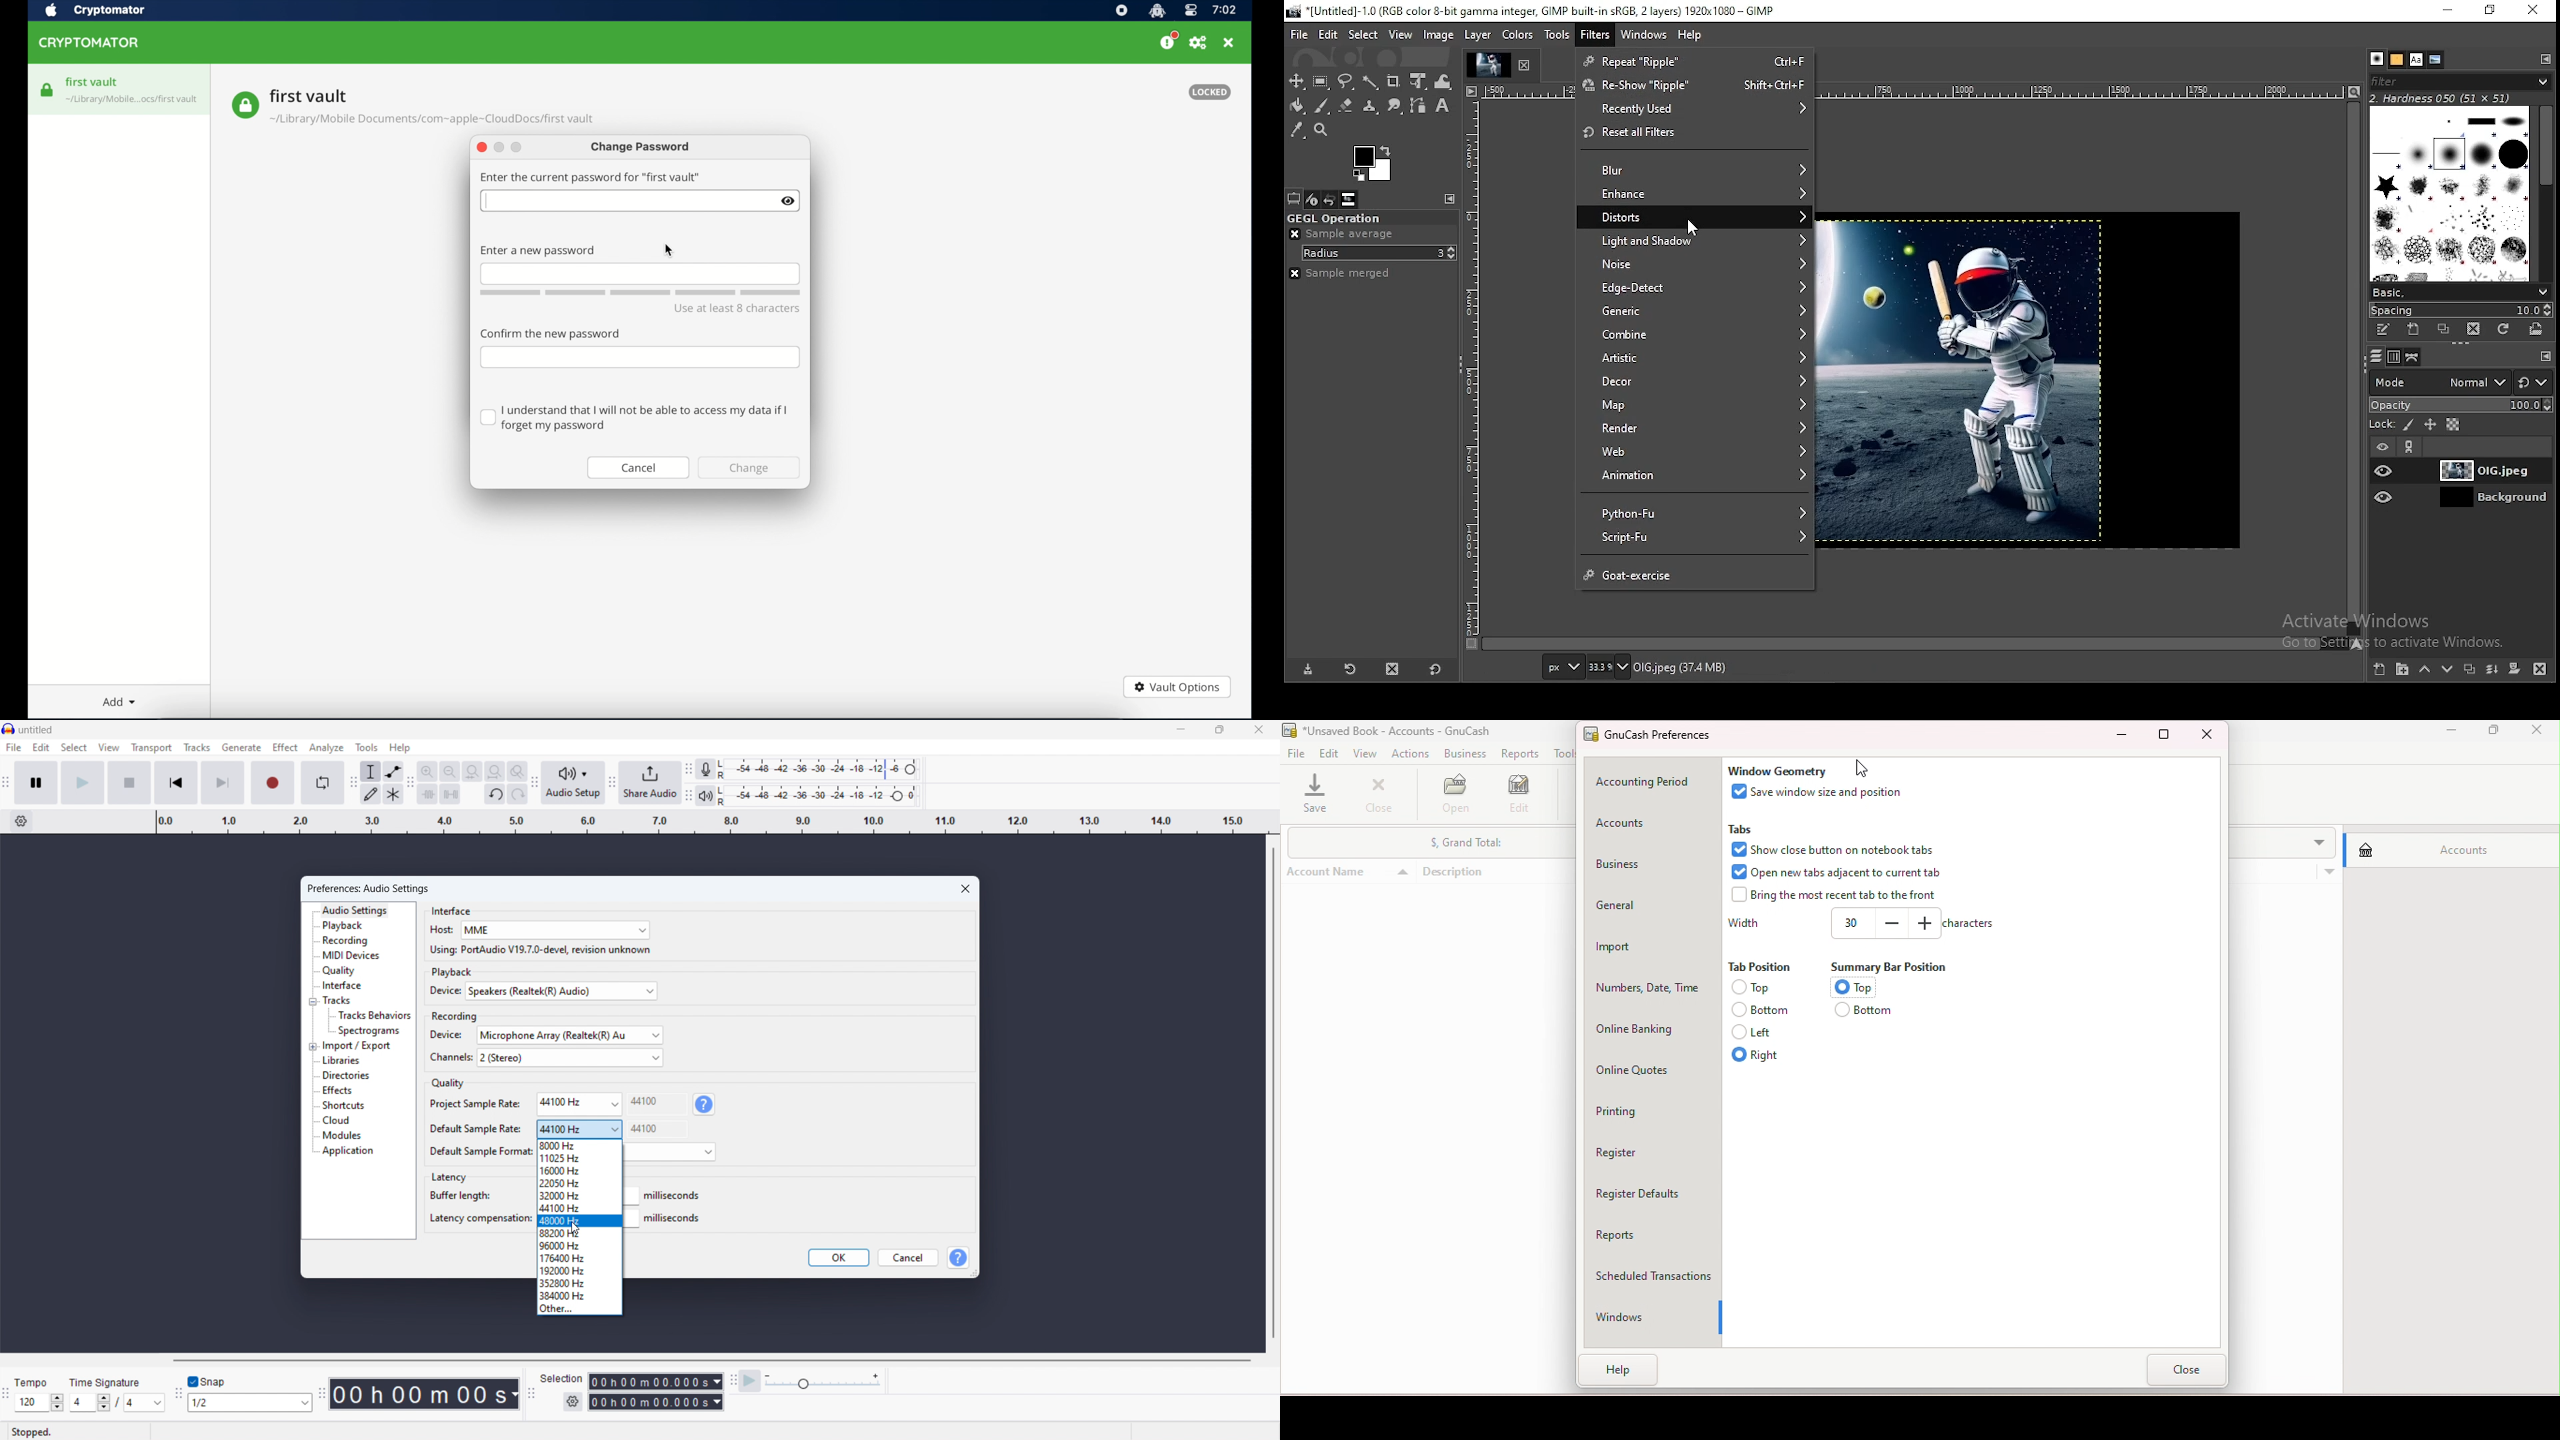 This screenshot has width=2576, height=1456. I want to click on Default sample format, so click(479, 1151).